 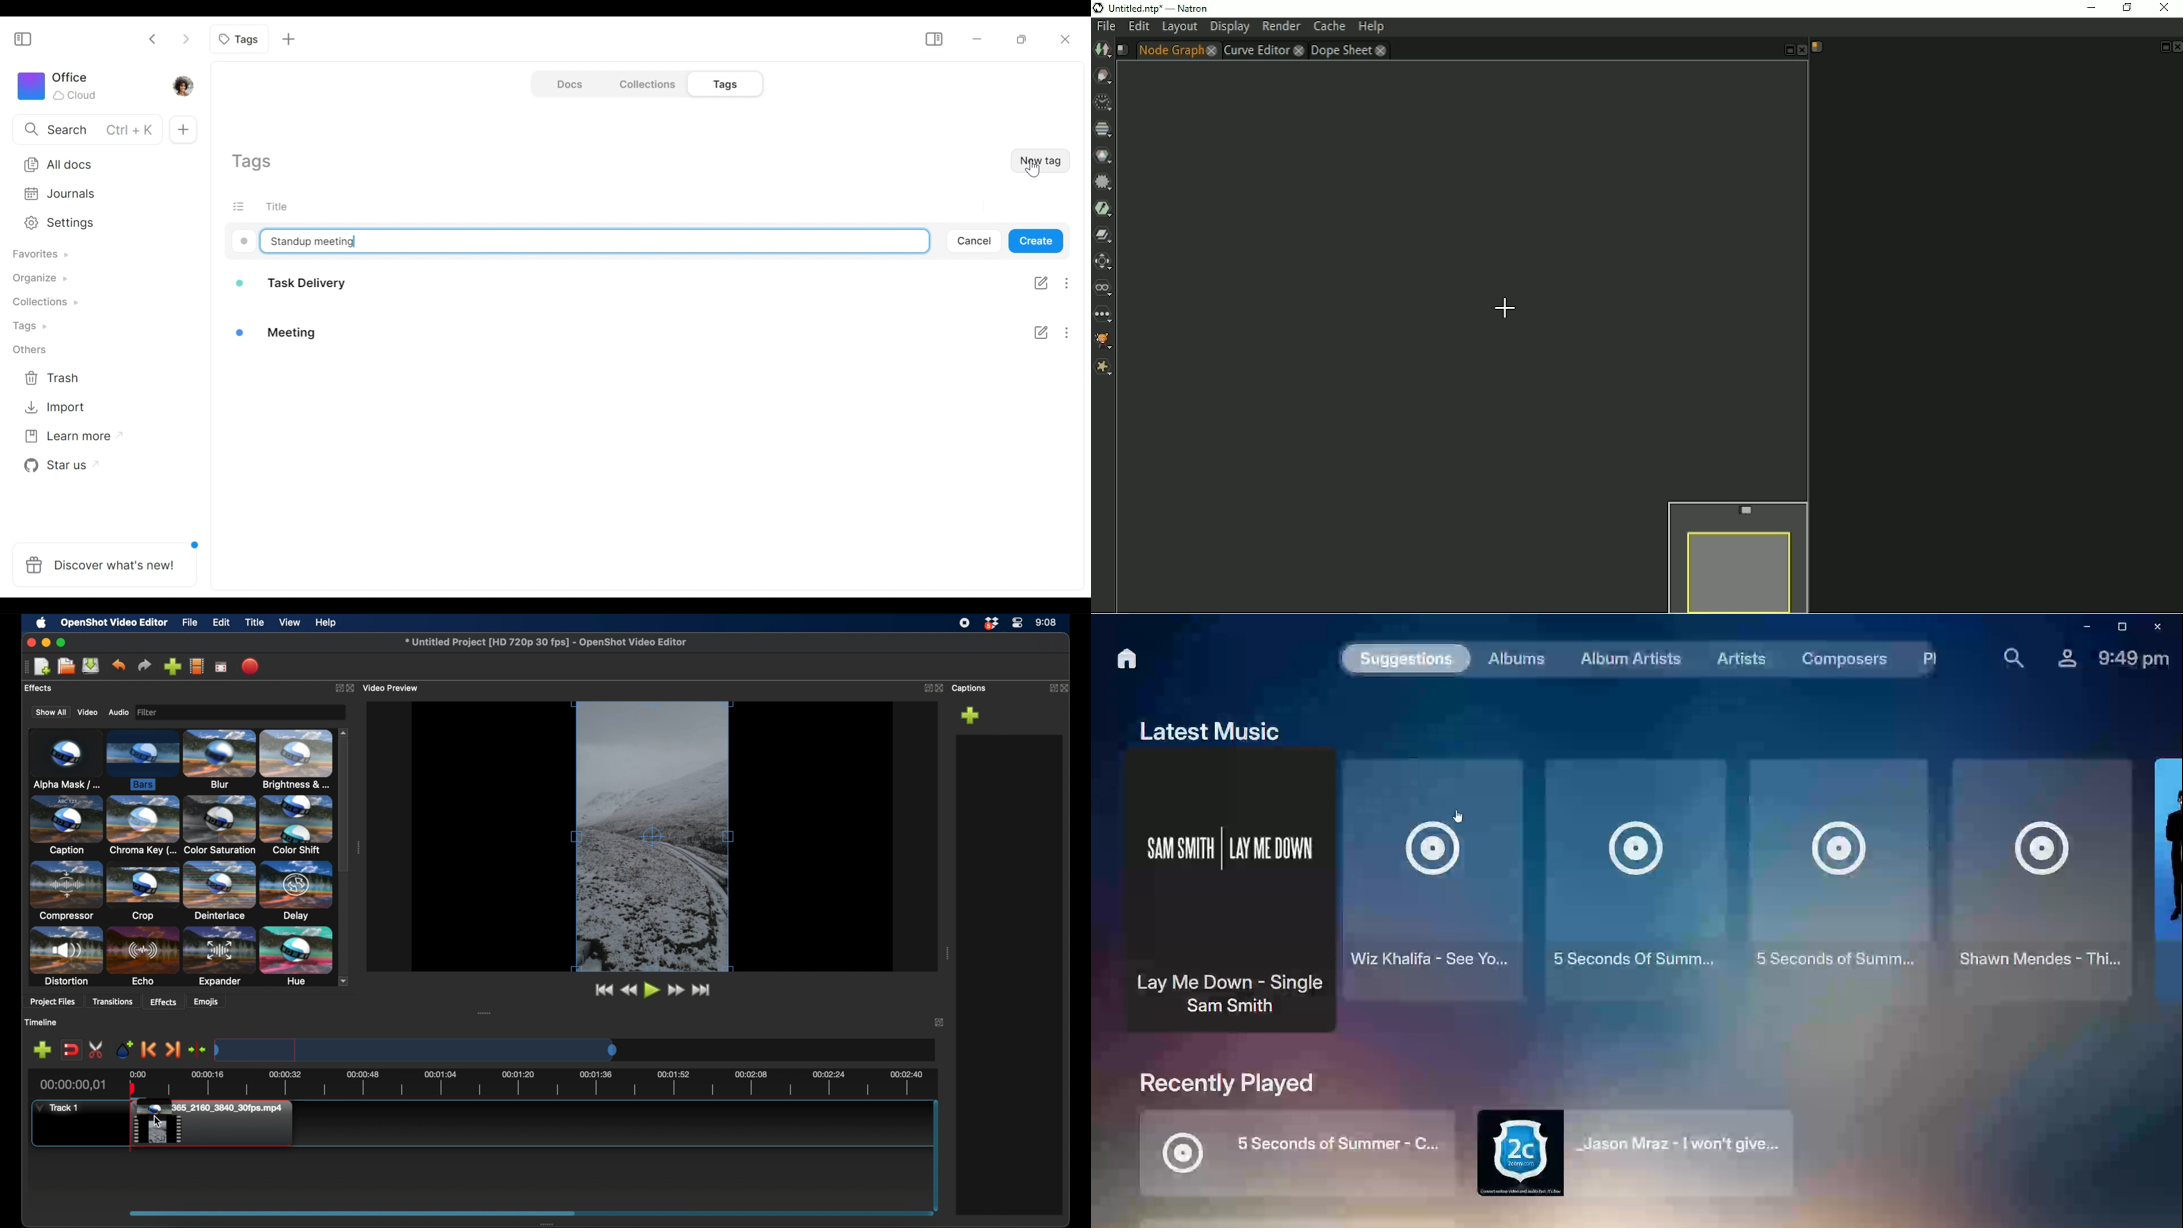 I want to click on drag handle, so click(x=358, y=848).